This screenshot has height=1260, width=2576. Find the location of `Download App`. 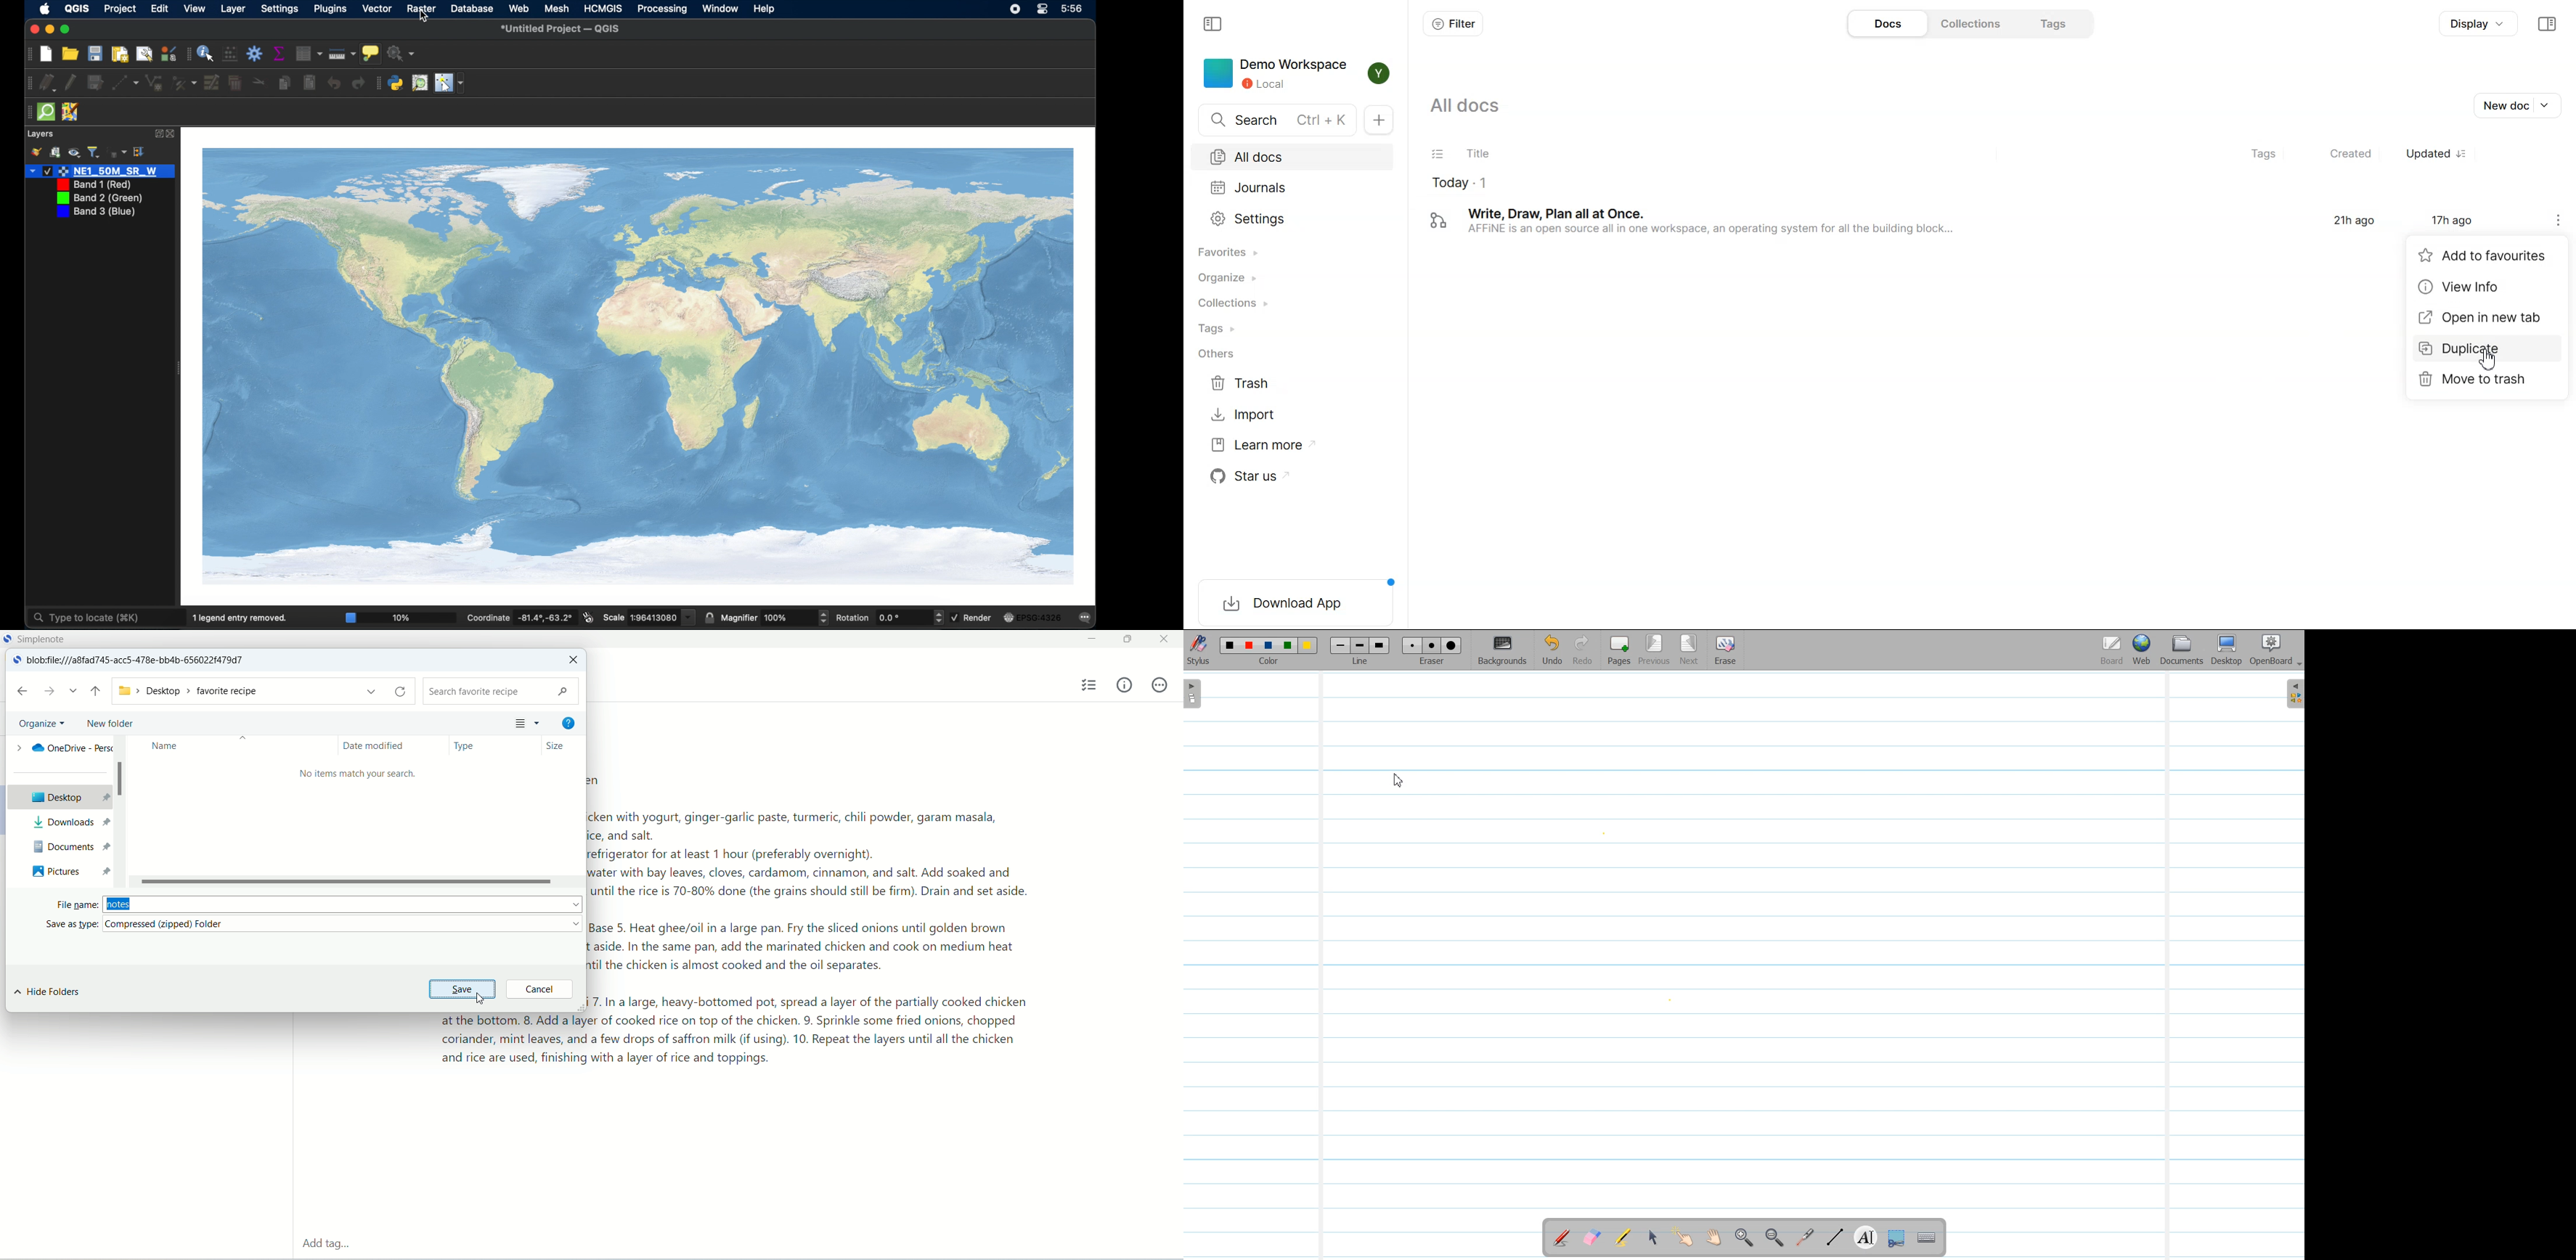

Download App is located at coordinates (1297, 604).